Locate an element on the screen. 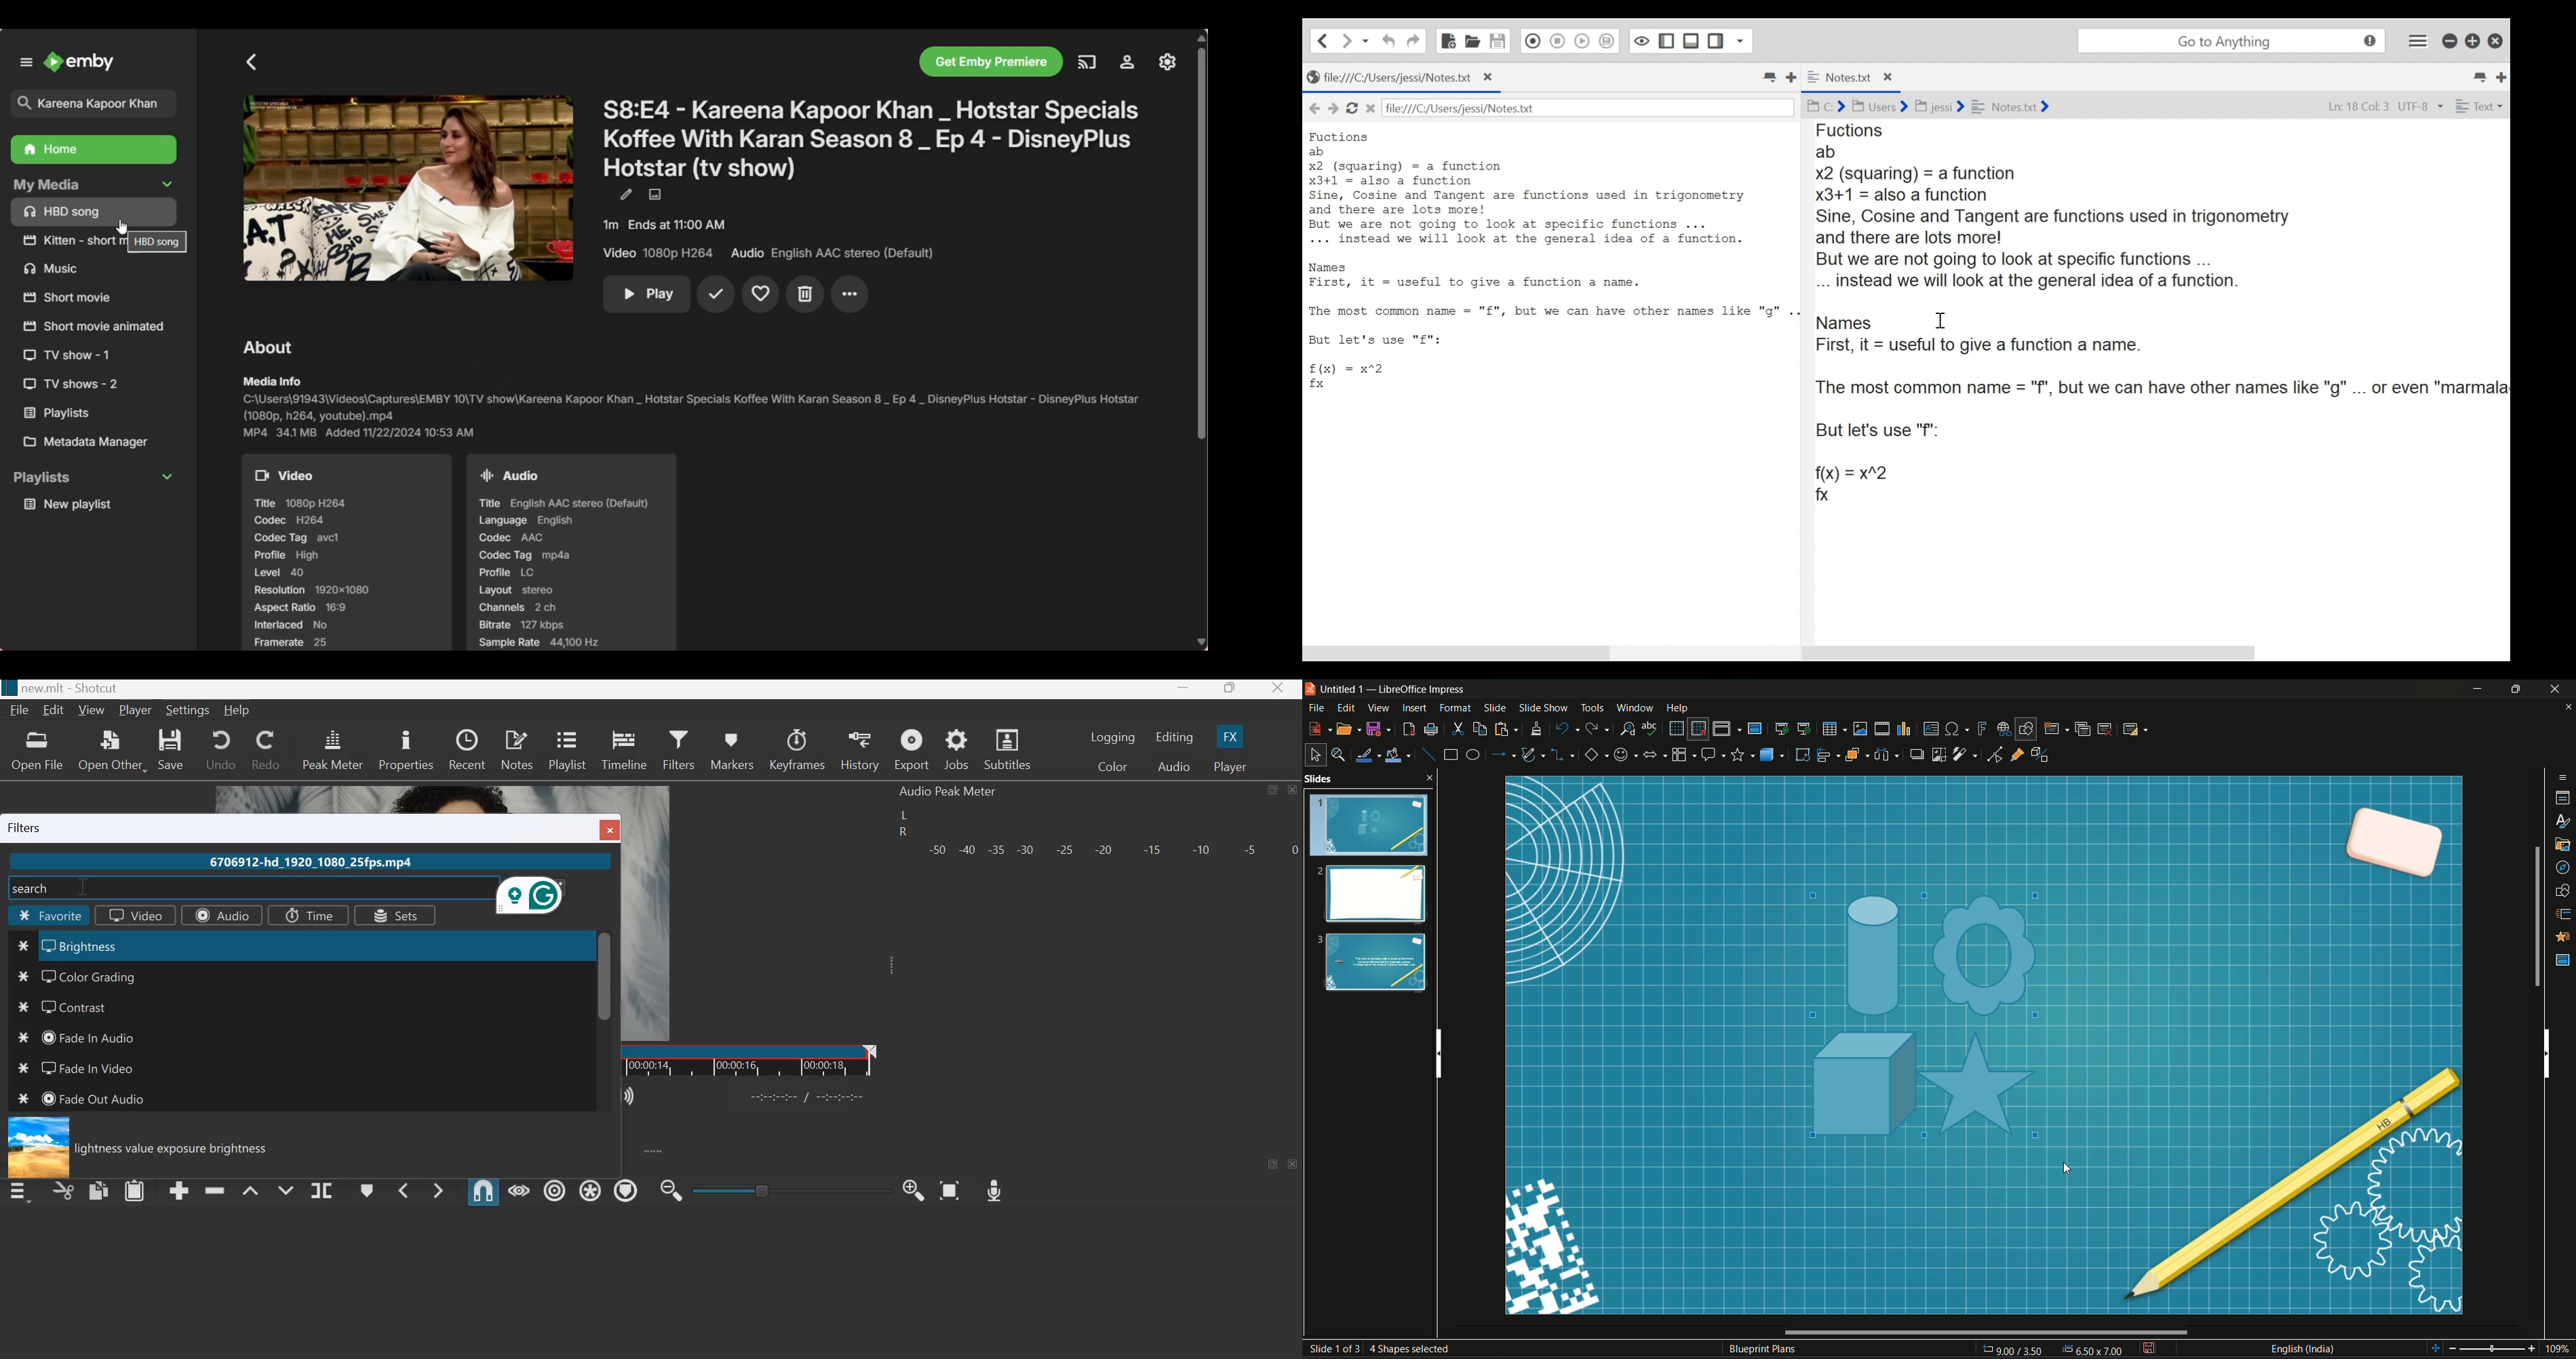 This screenshot has height=1372, width=2576. Favorite is located at coordinates (51, 917).